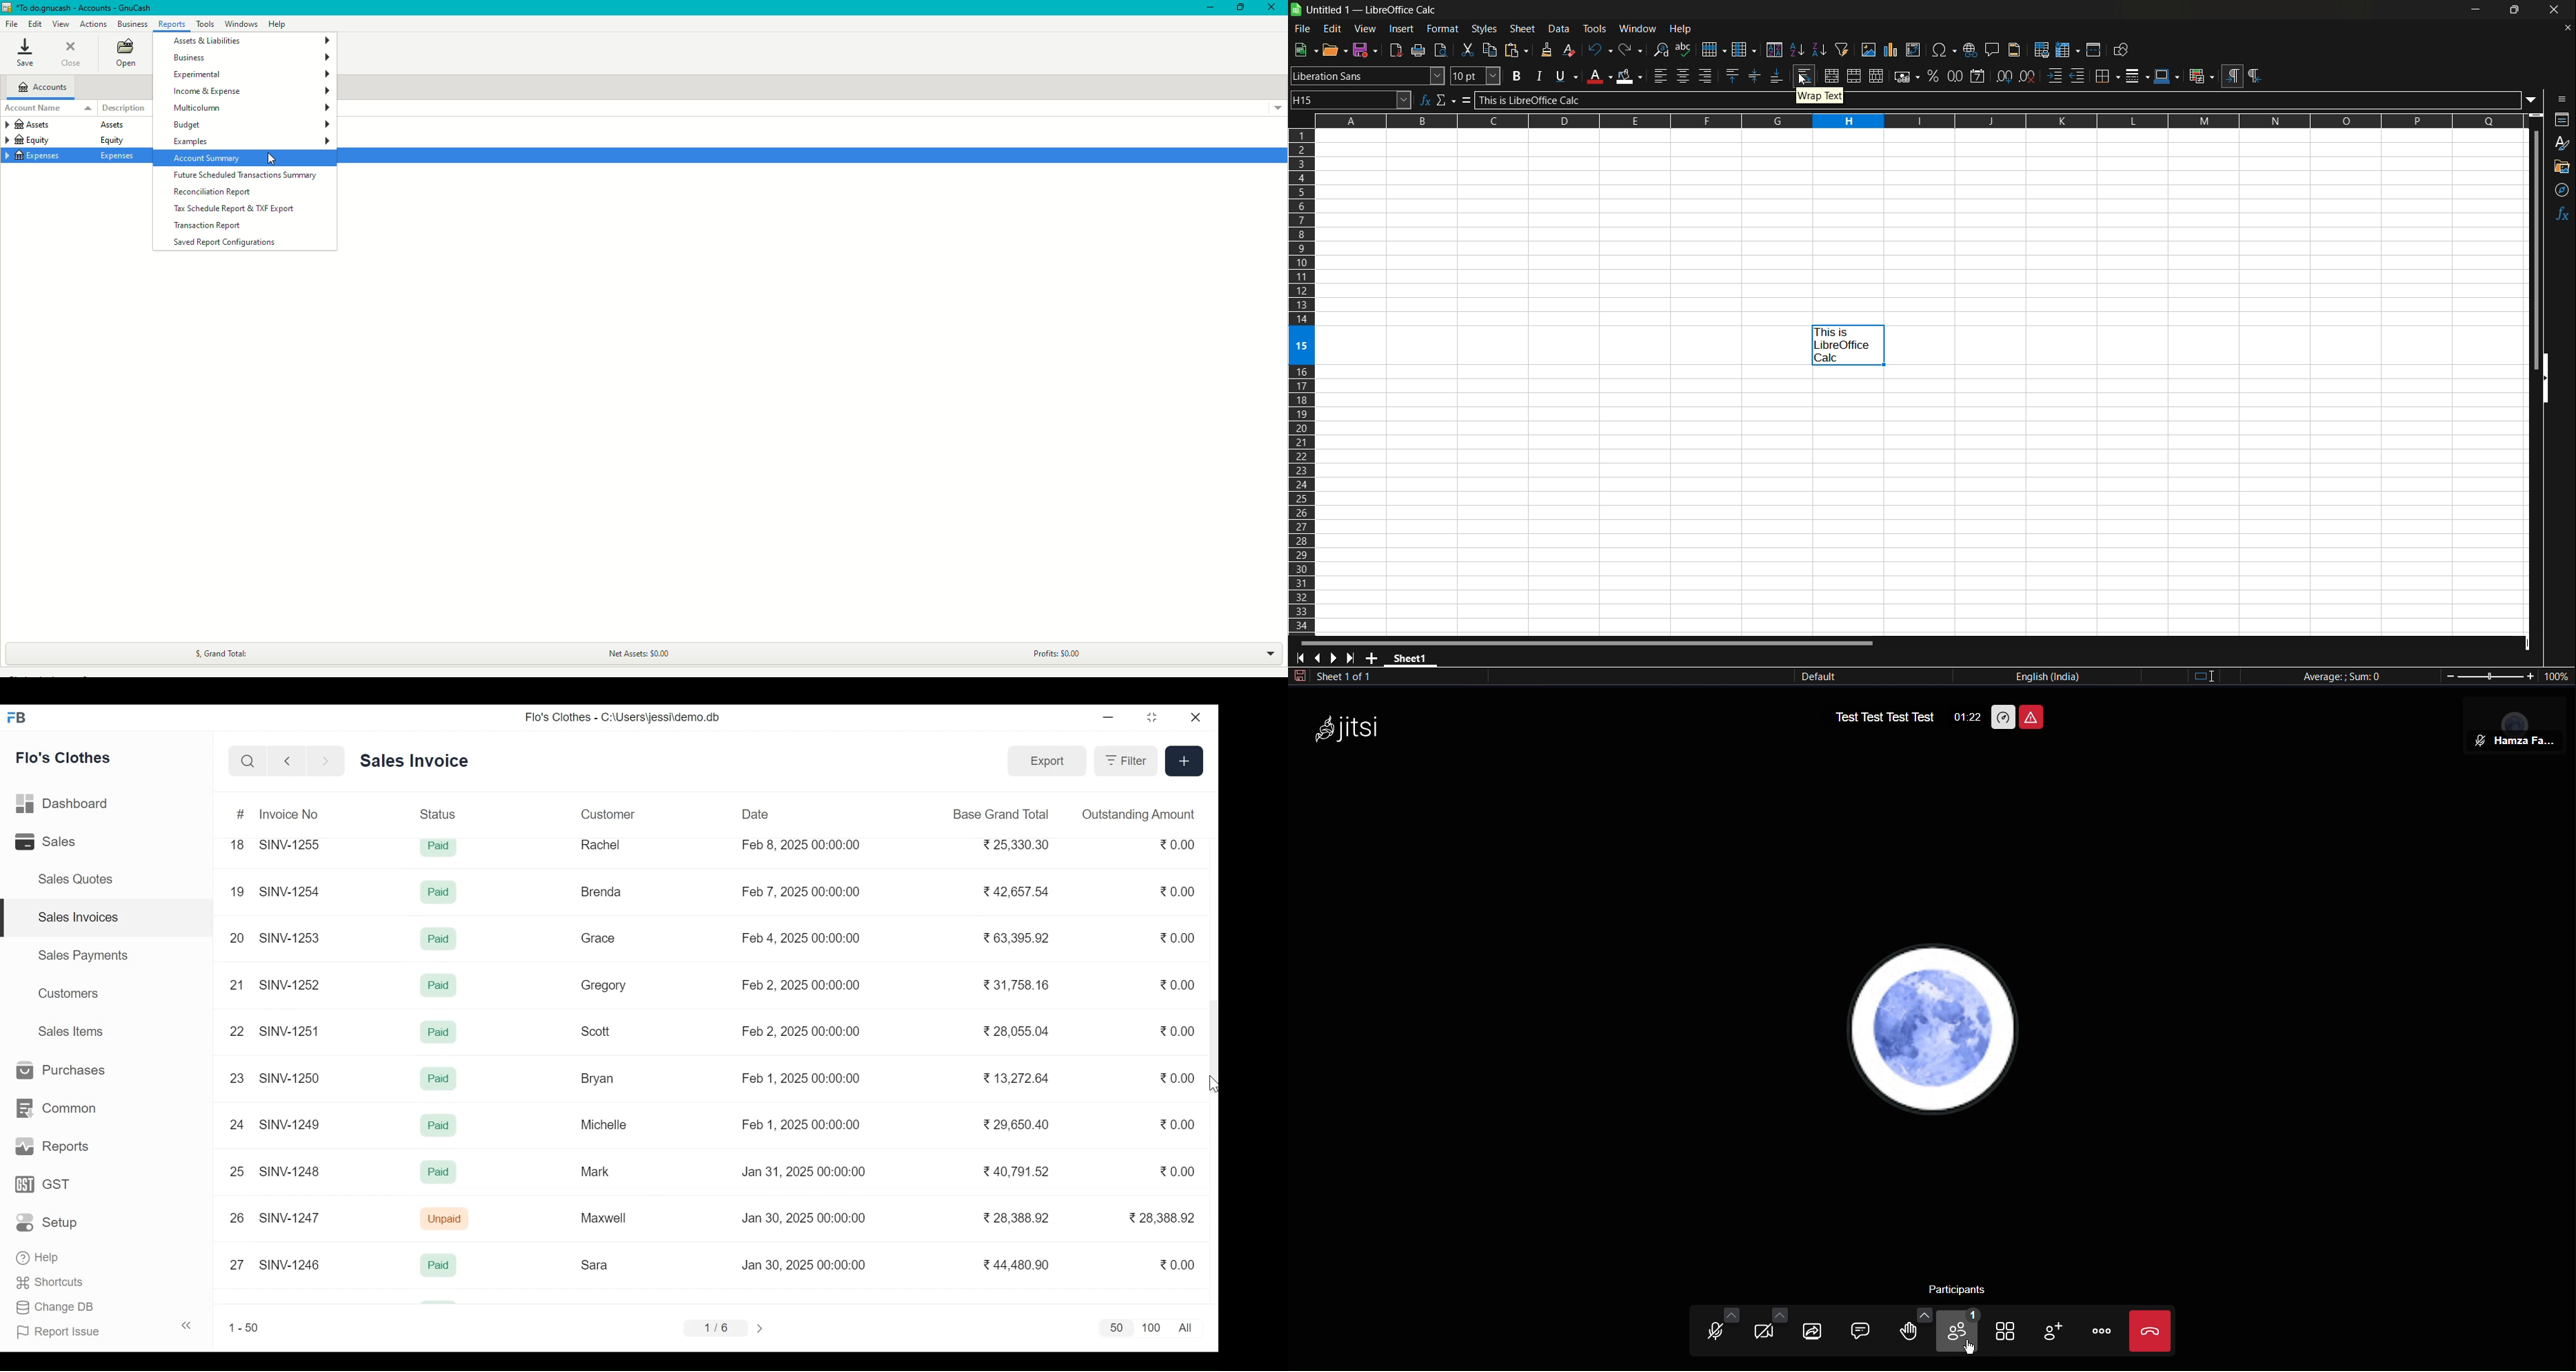 This screenshot has width=2576, height=1372. Describe the element at coordinates (1815, 1330) in the screenshot. I see `Share screen` at that location.